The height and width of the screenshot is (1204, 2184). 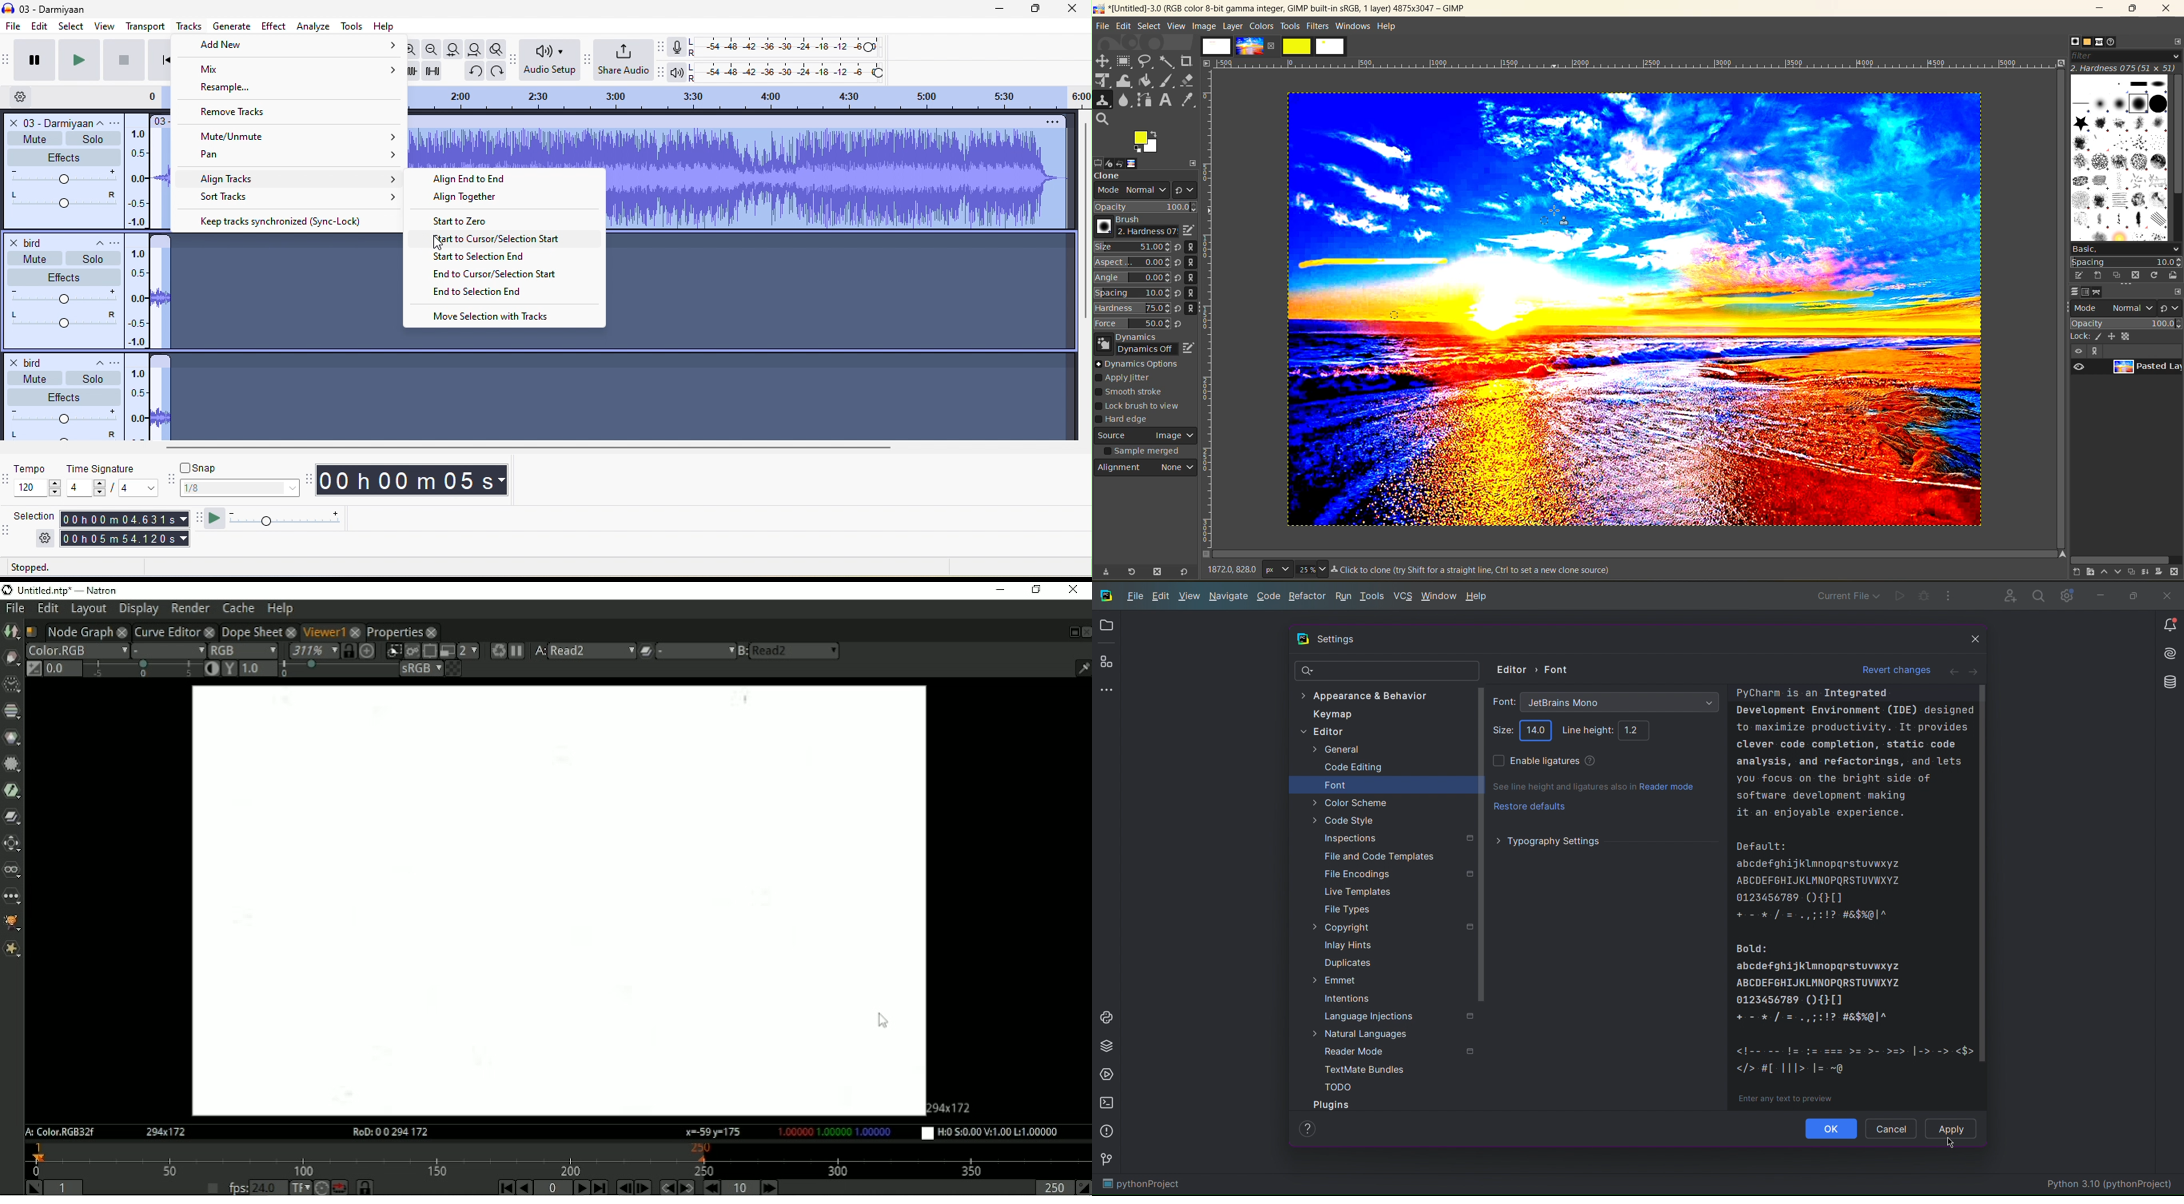 I want to click on snap, so click(x=238, y=467).